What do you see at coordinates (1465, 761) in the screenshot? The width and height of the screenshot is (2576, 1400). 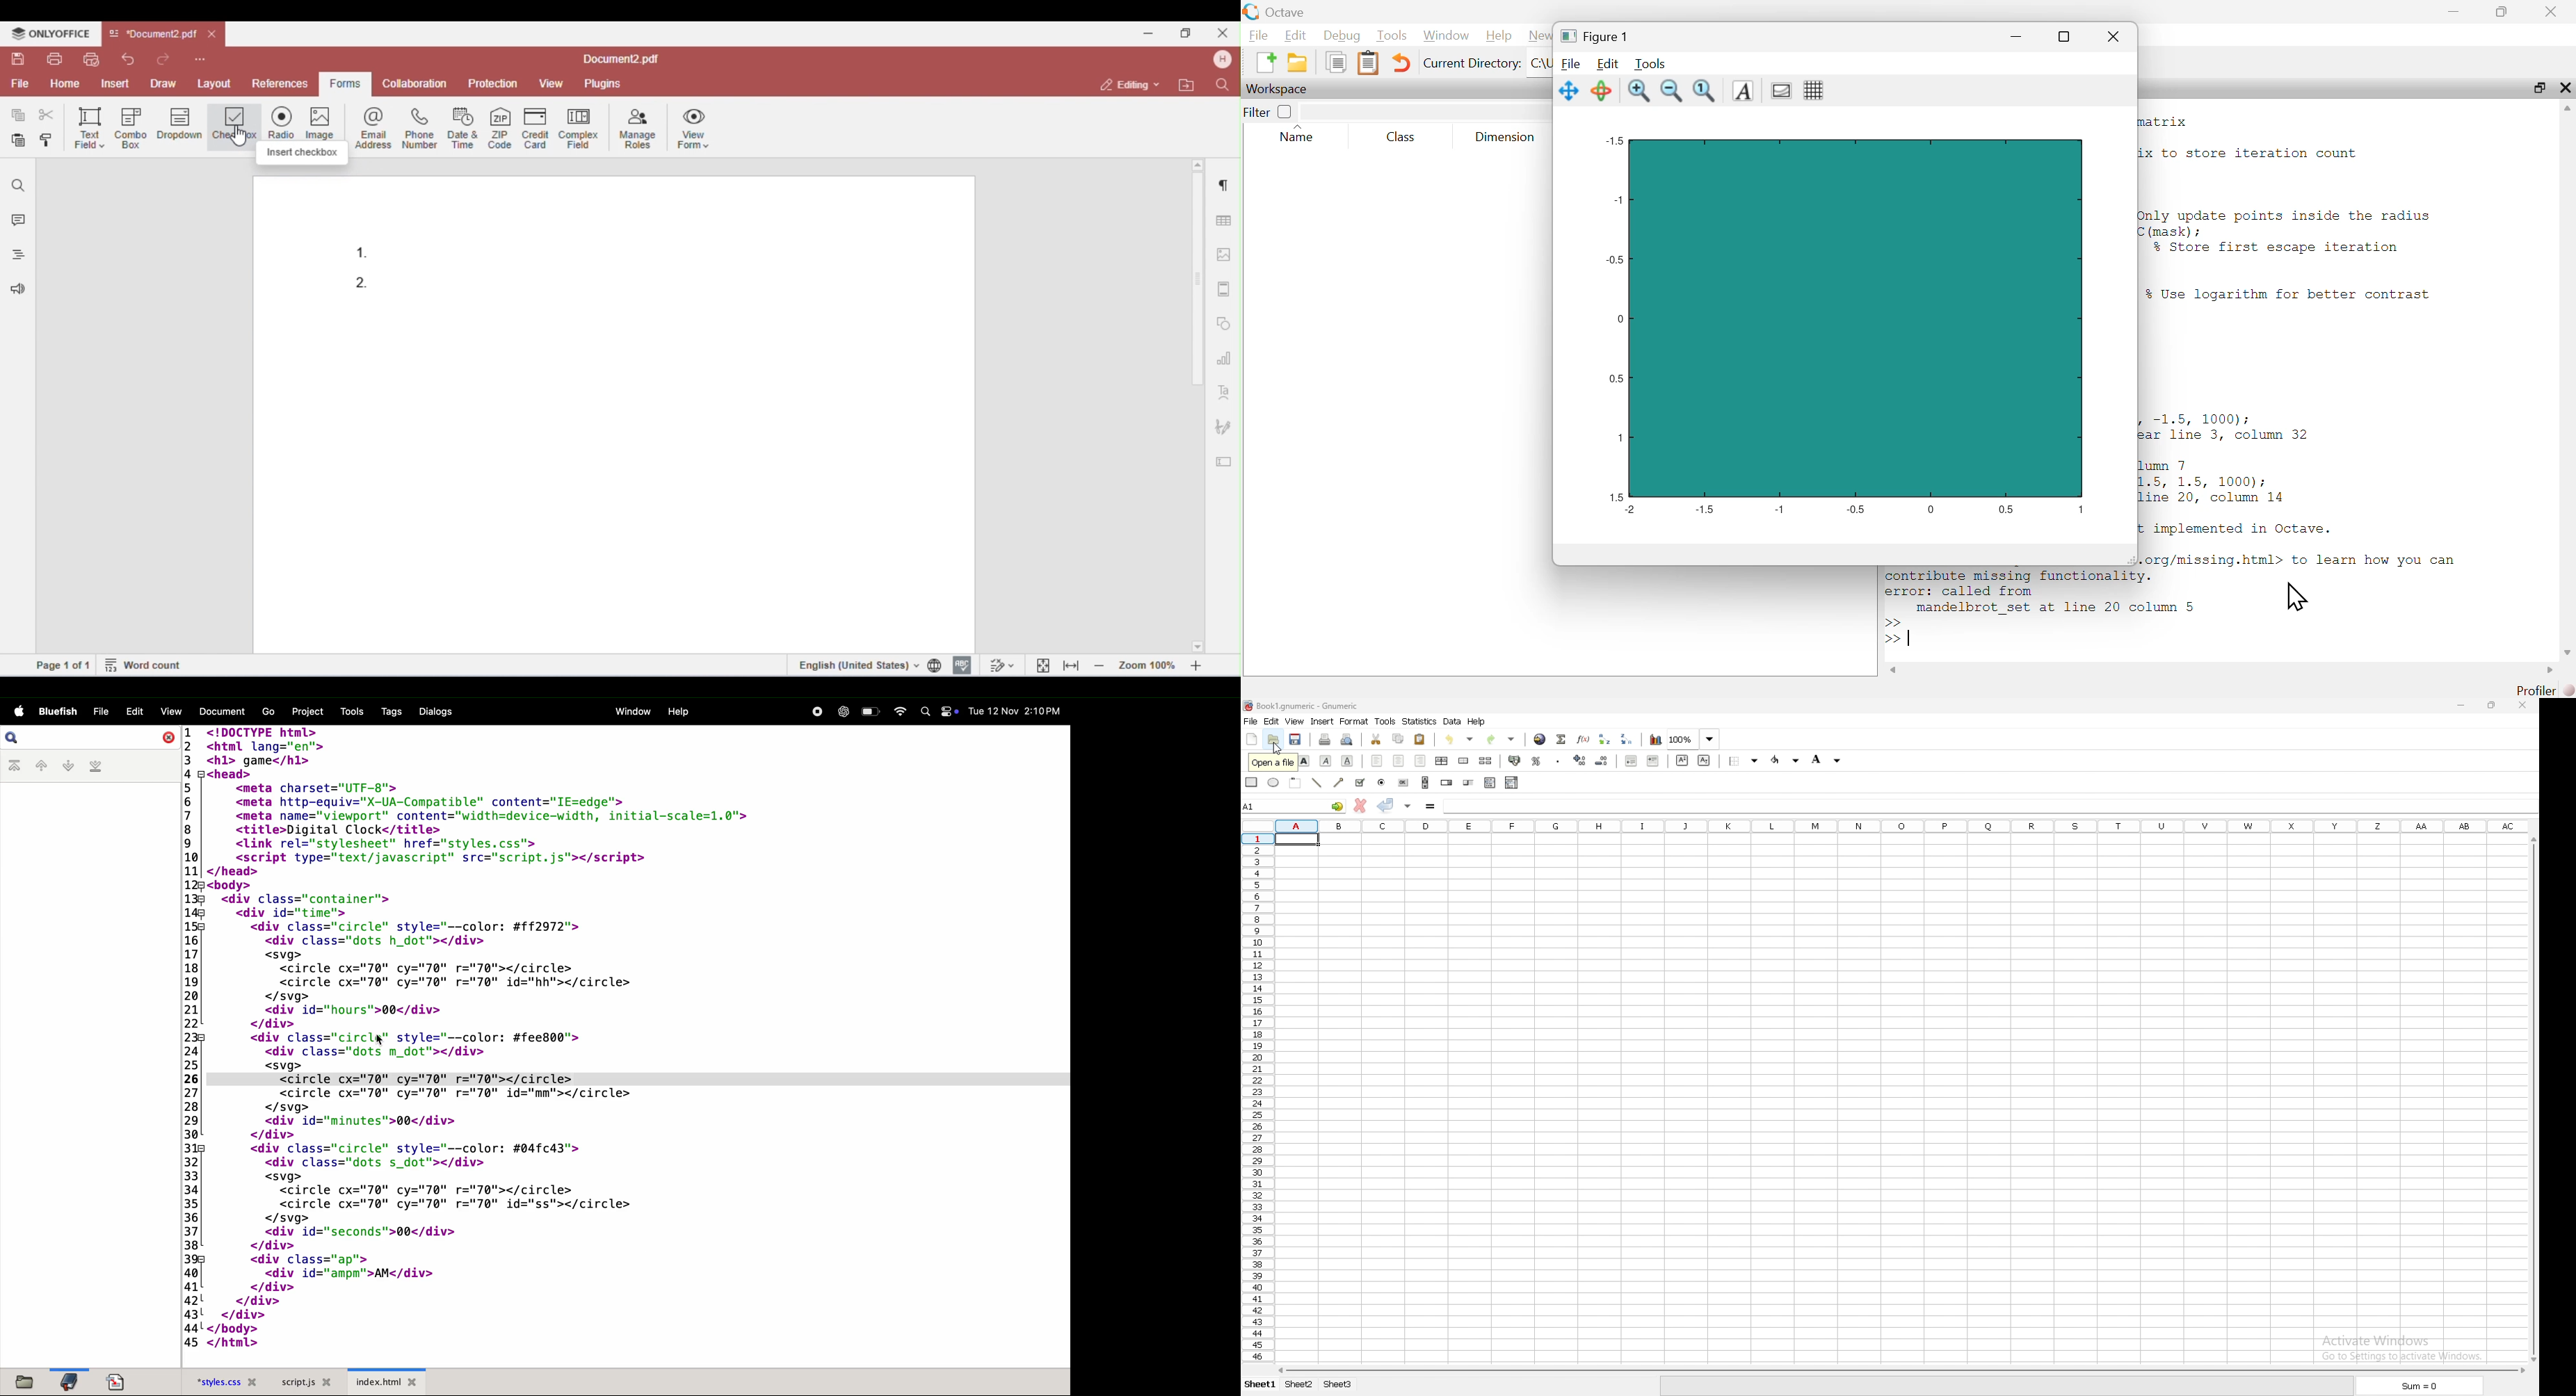 I see `merge cell` at bounding box center [1465, 761].